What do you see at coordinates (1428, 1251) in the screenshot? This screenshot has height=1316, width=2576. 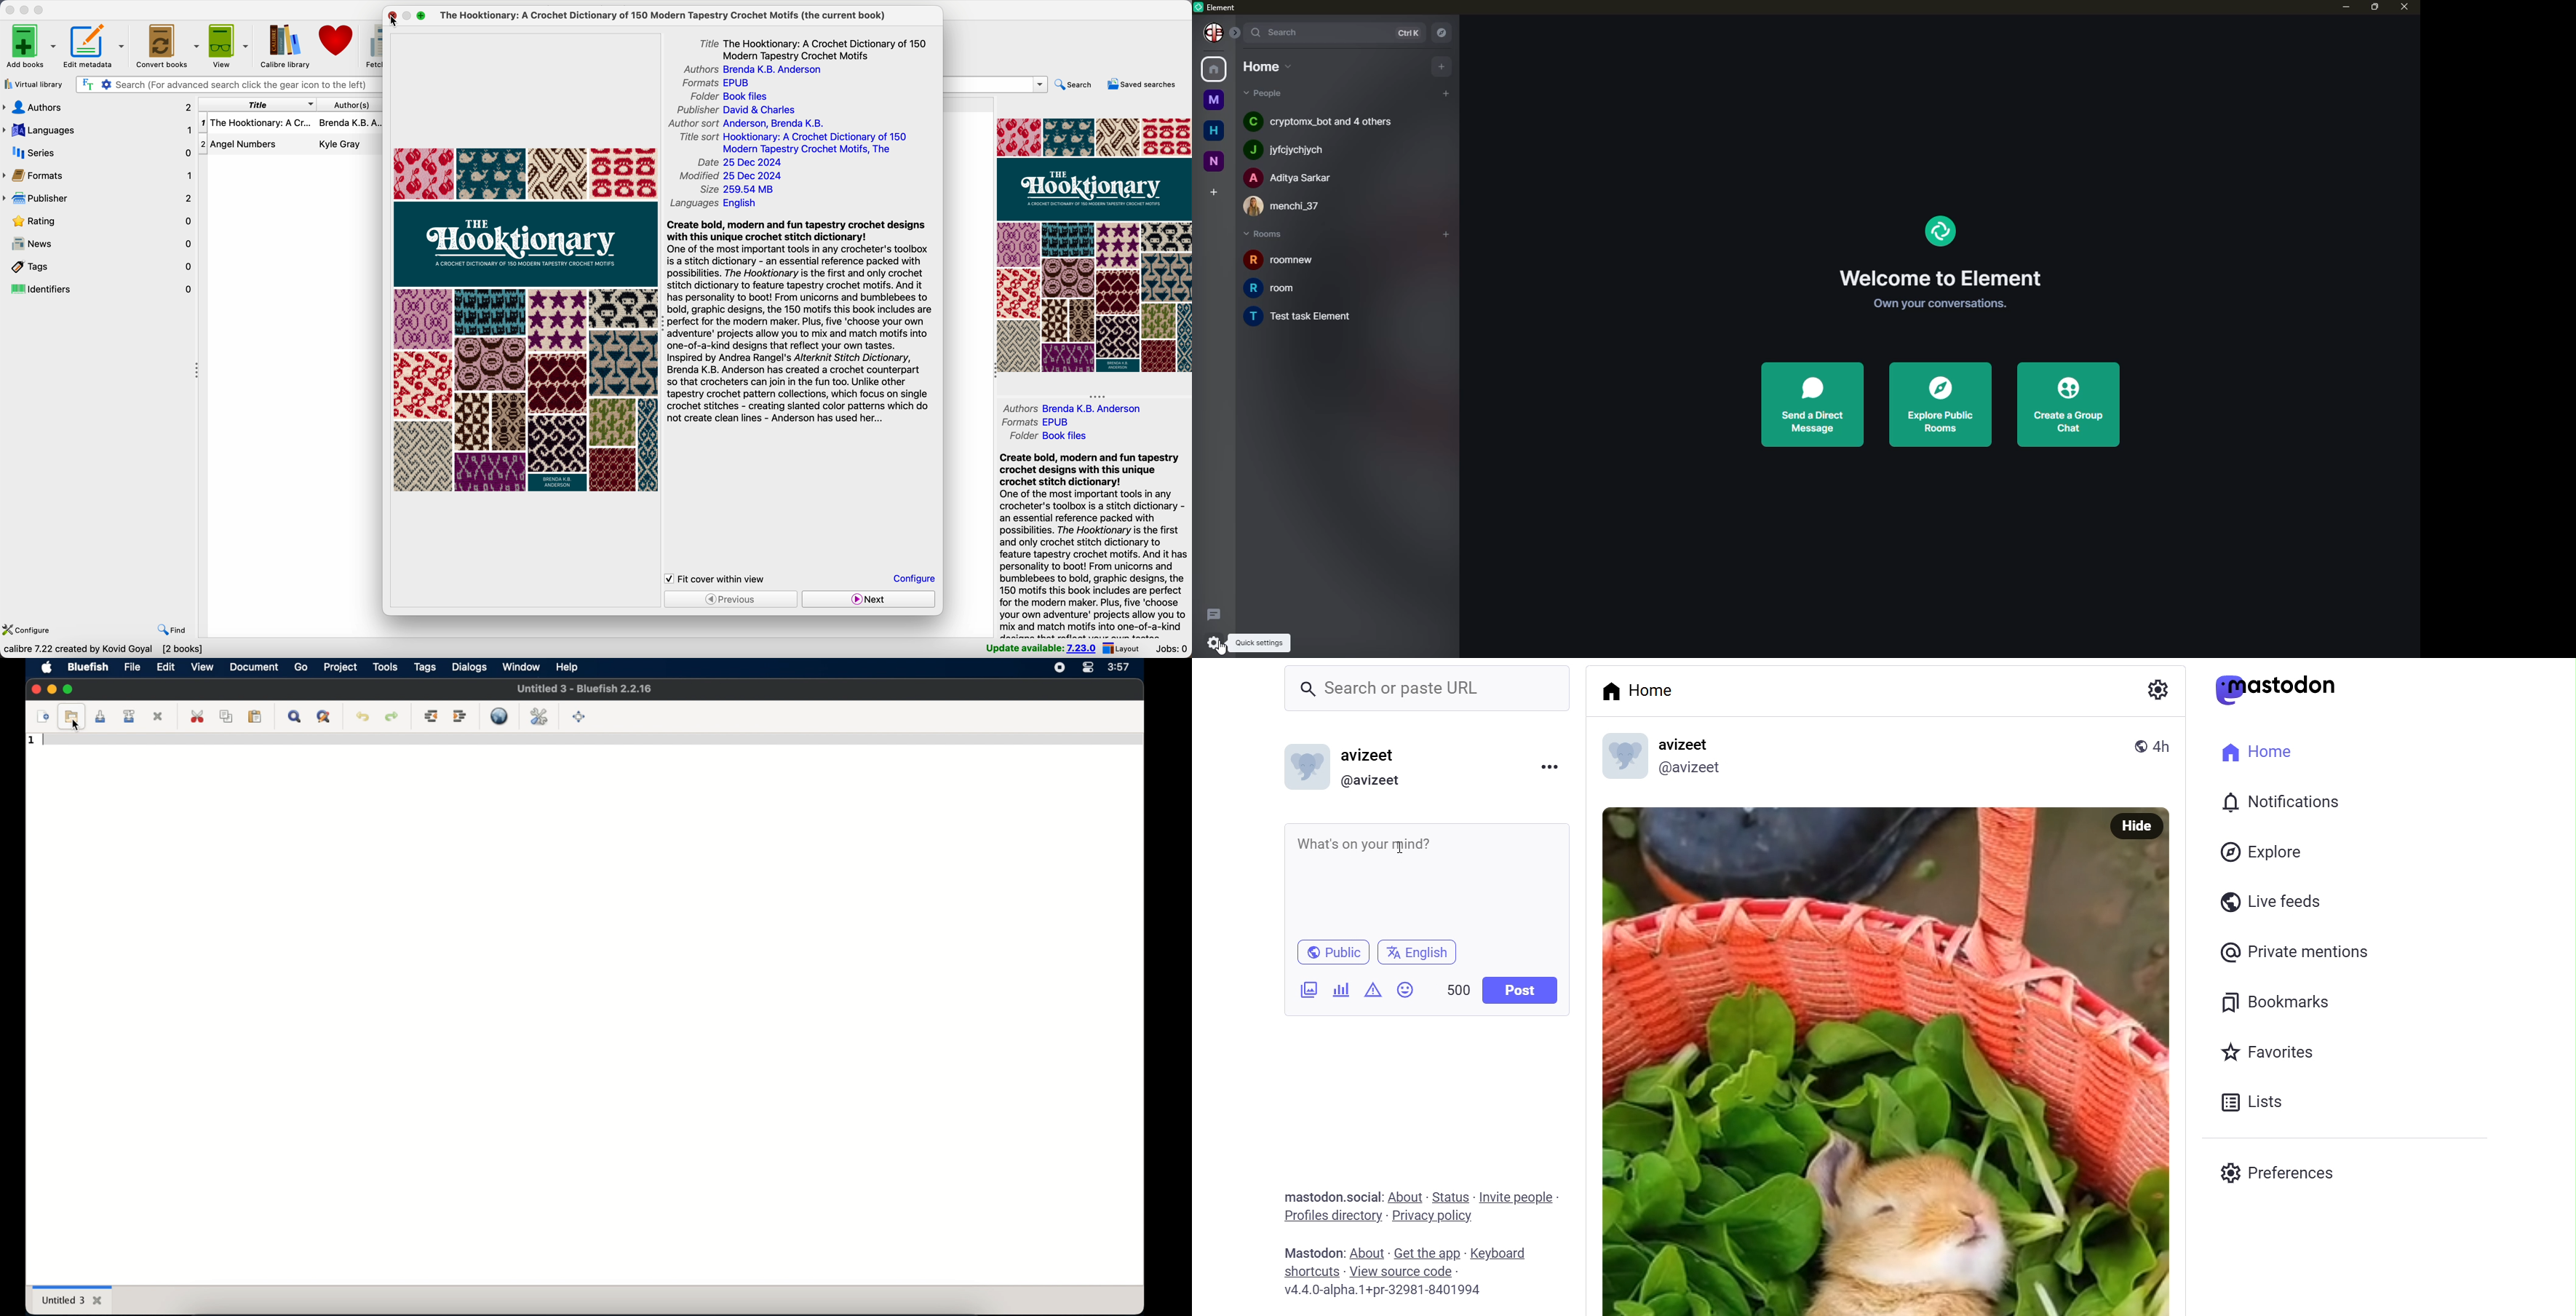 I see `get the app` at bounding box center [1428, 1251].